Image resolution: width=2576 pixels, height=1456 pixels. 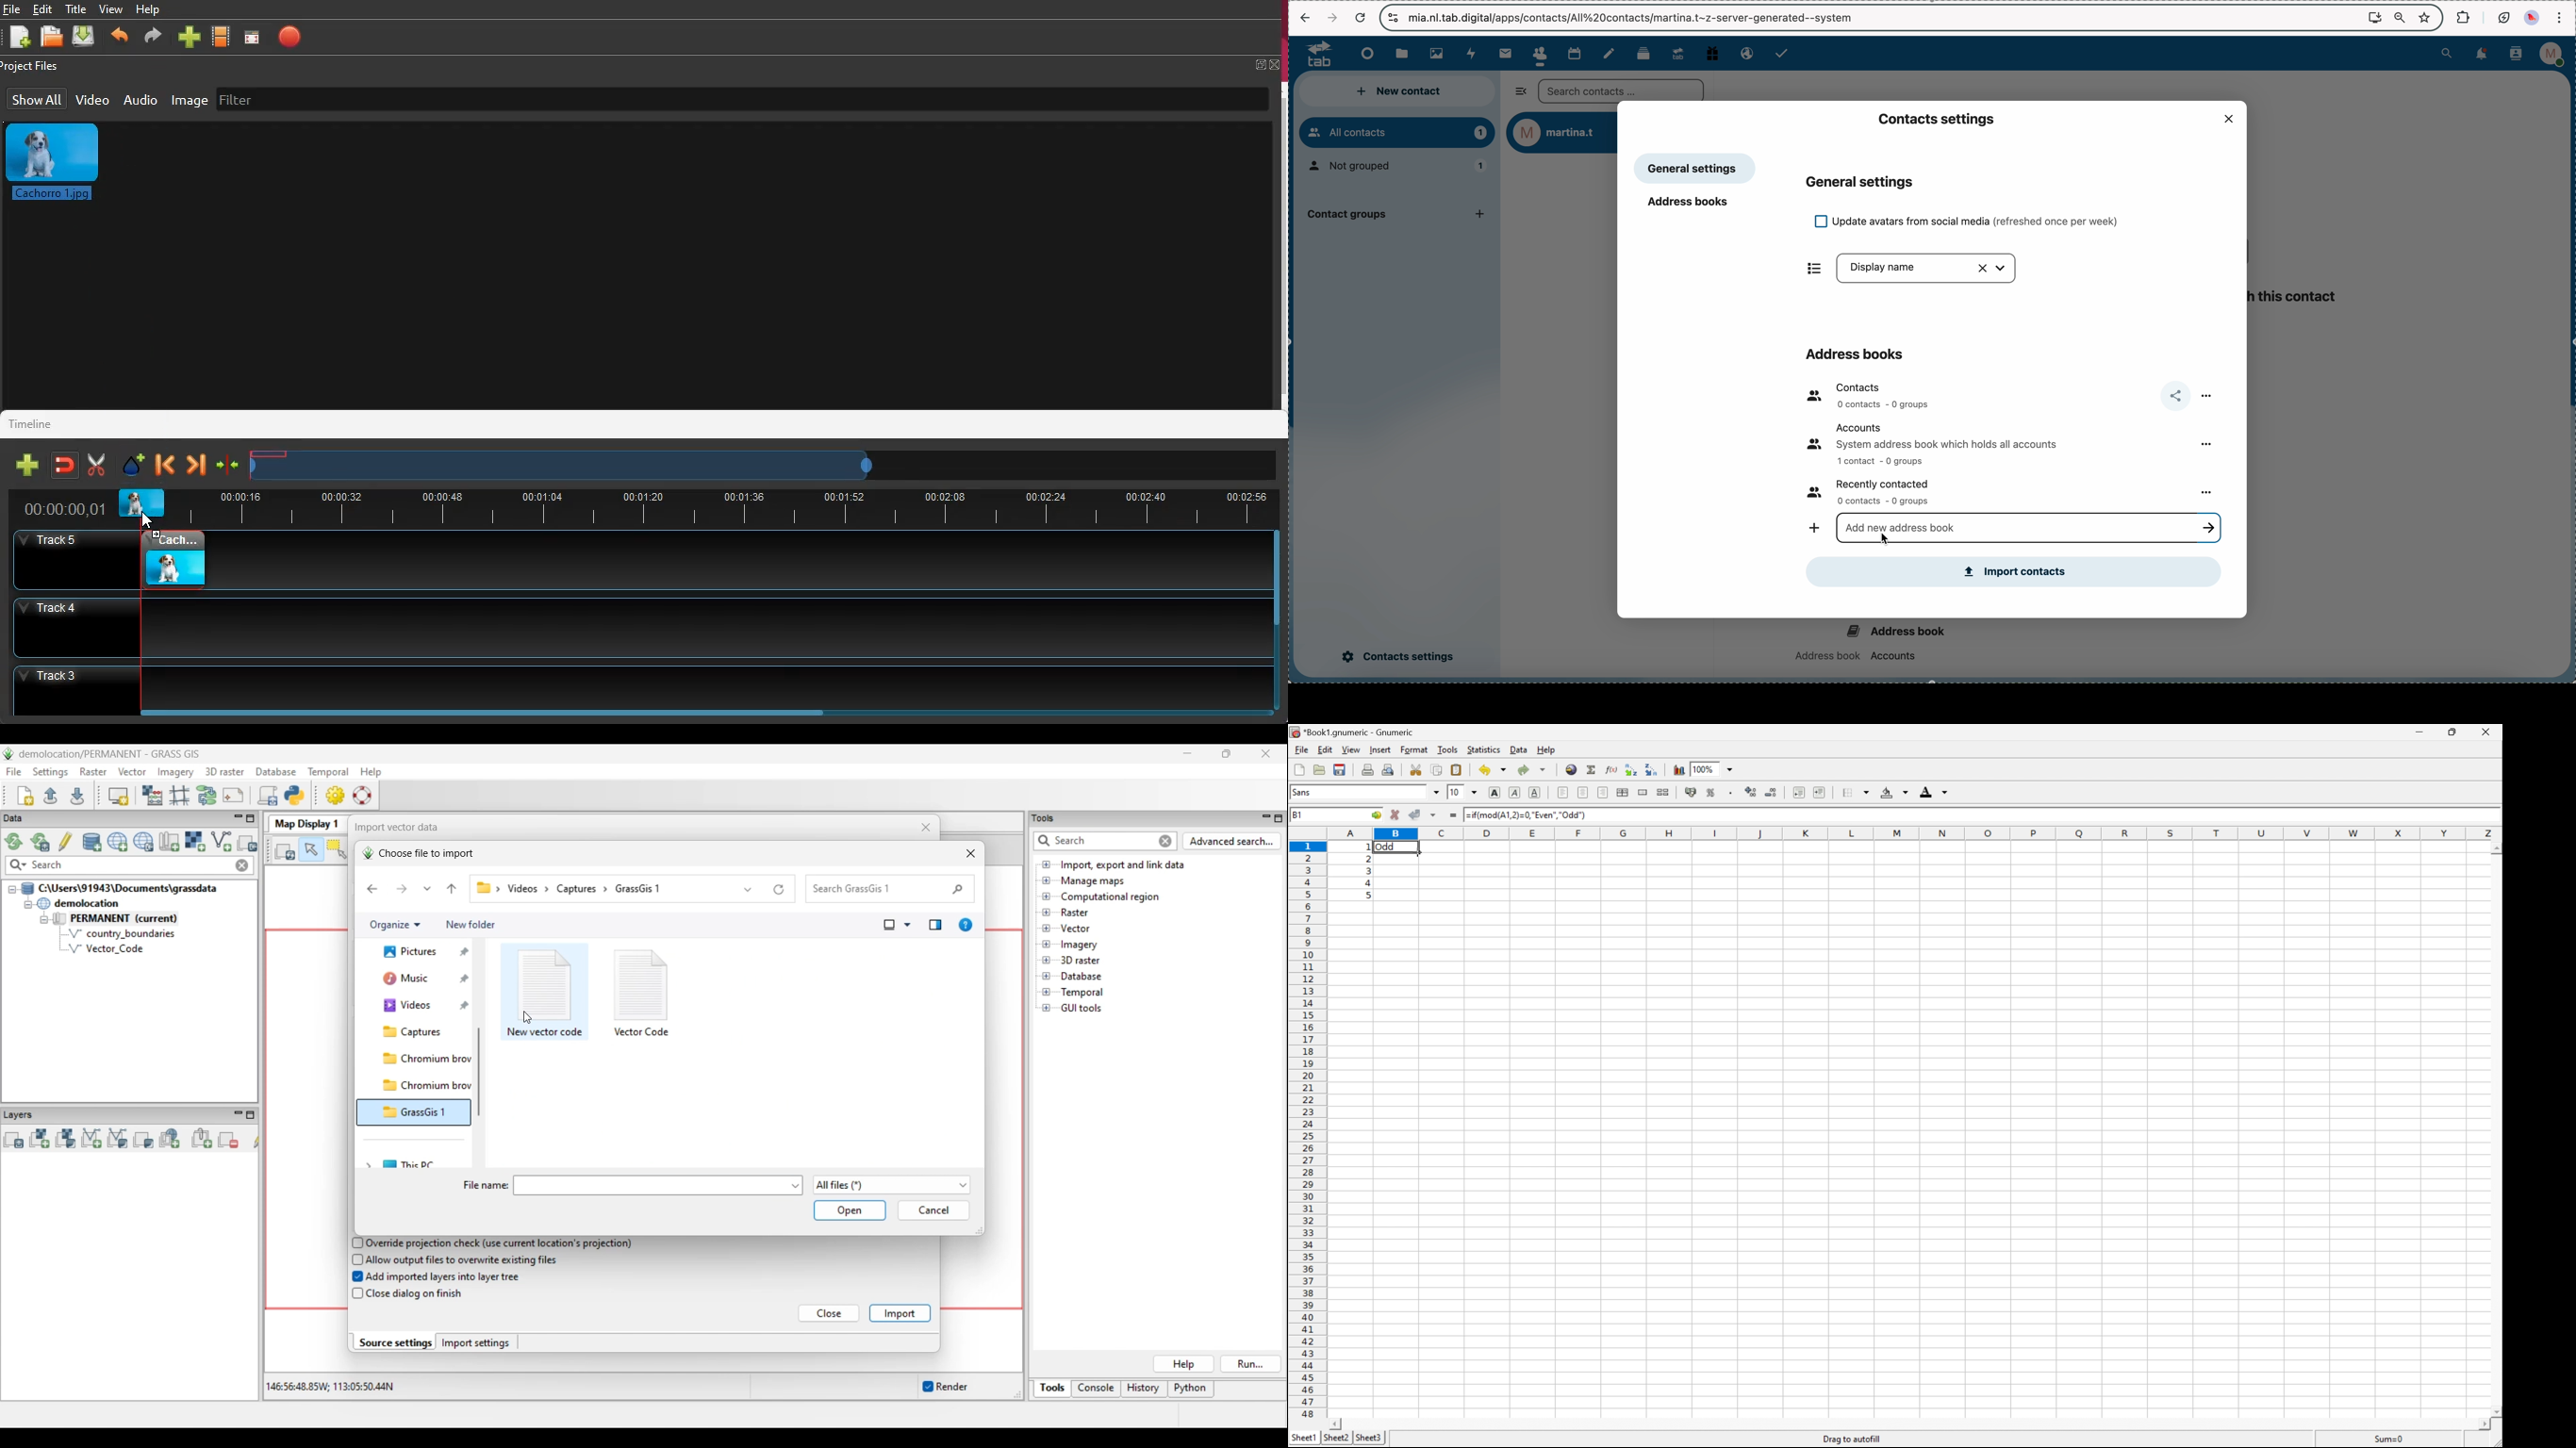 I want to click on favorites, so click(x=2424, y=18).